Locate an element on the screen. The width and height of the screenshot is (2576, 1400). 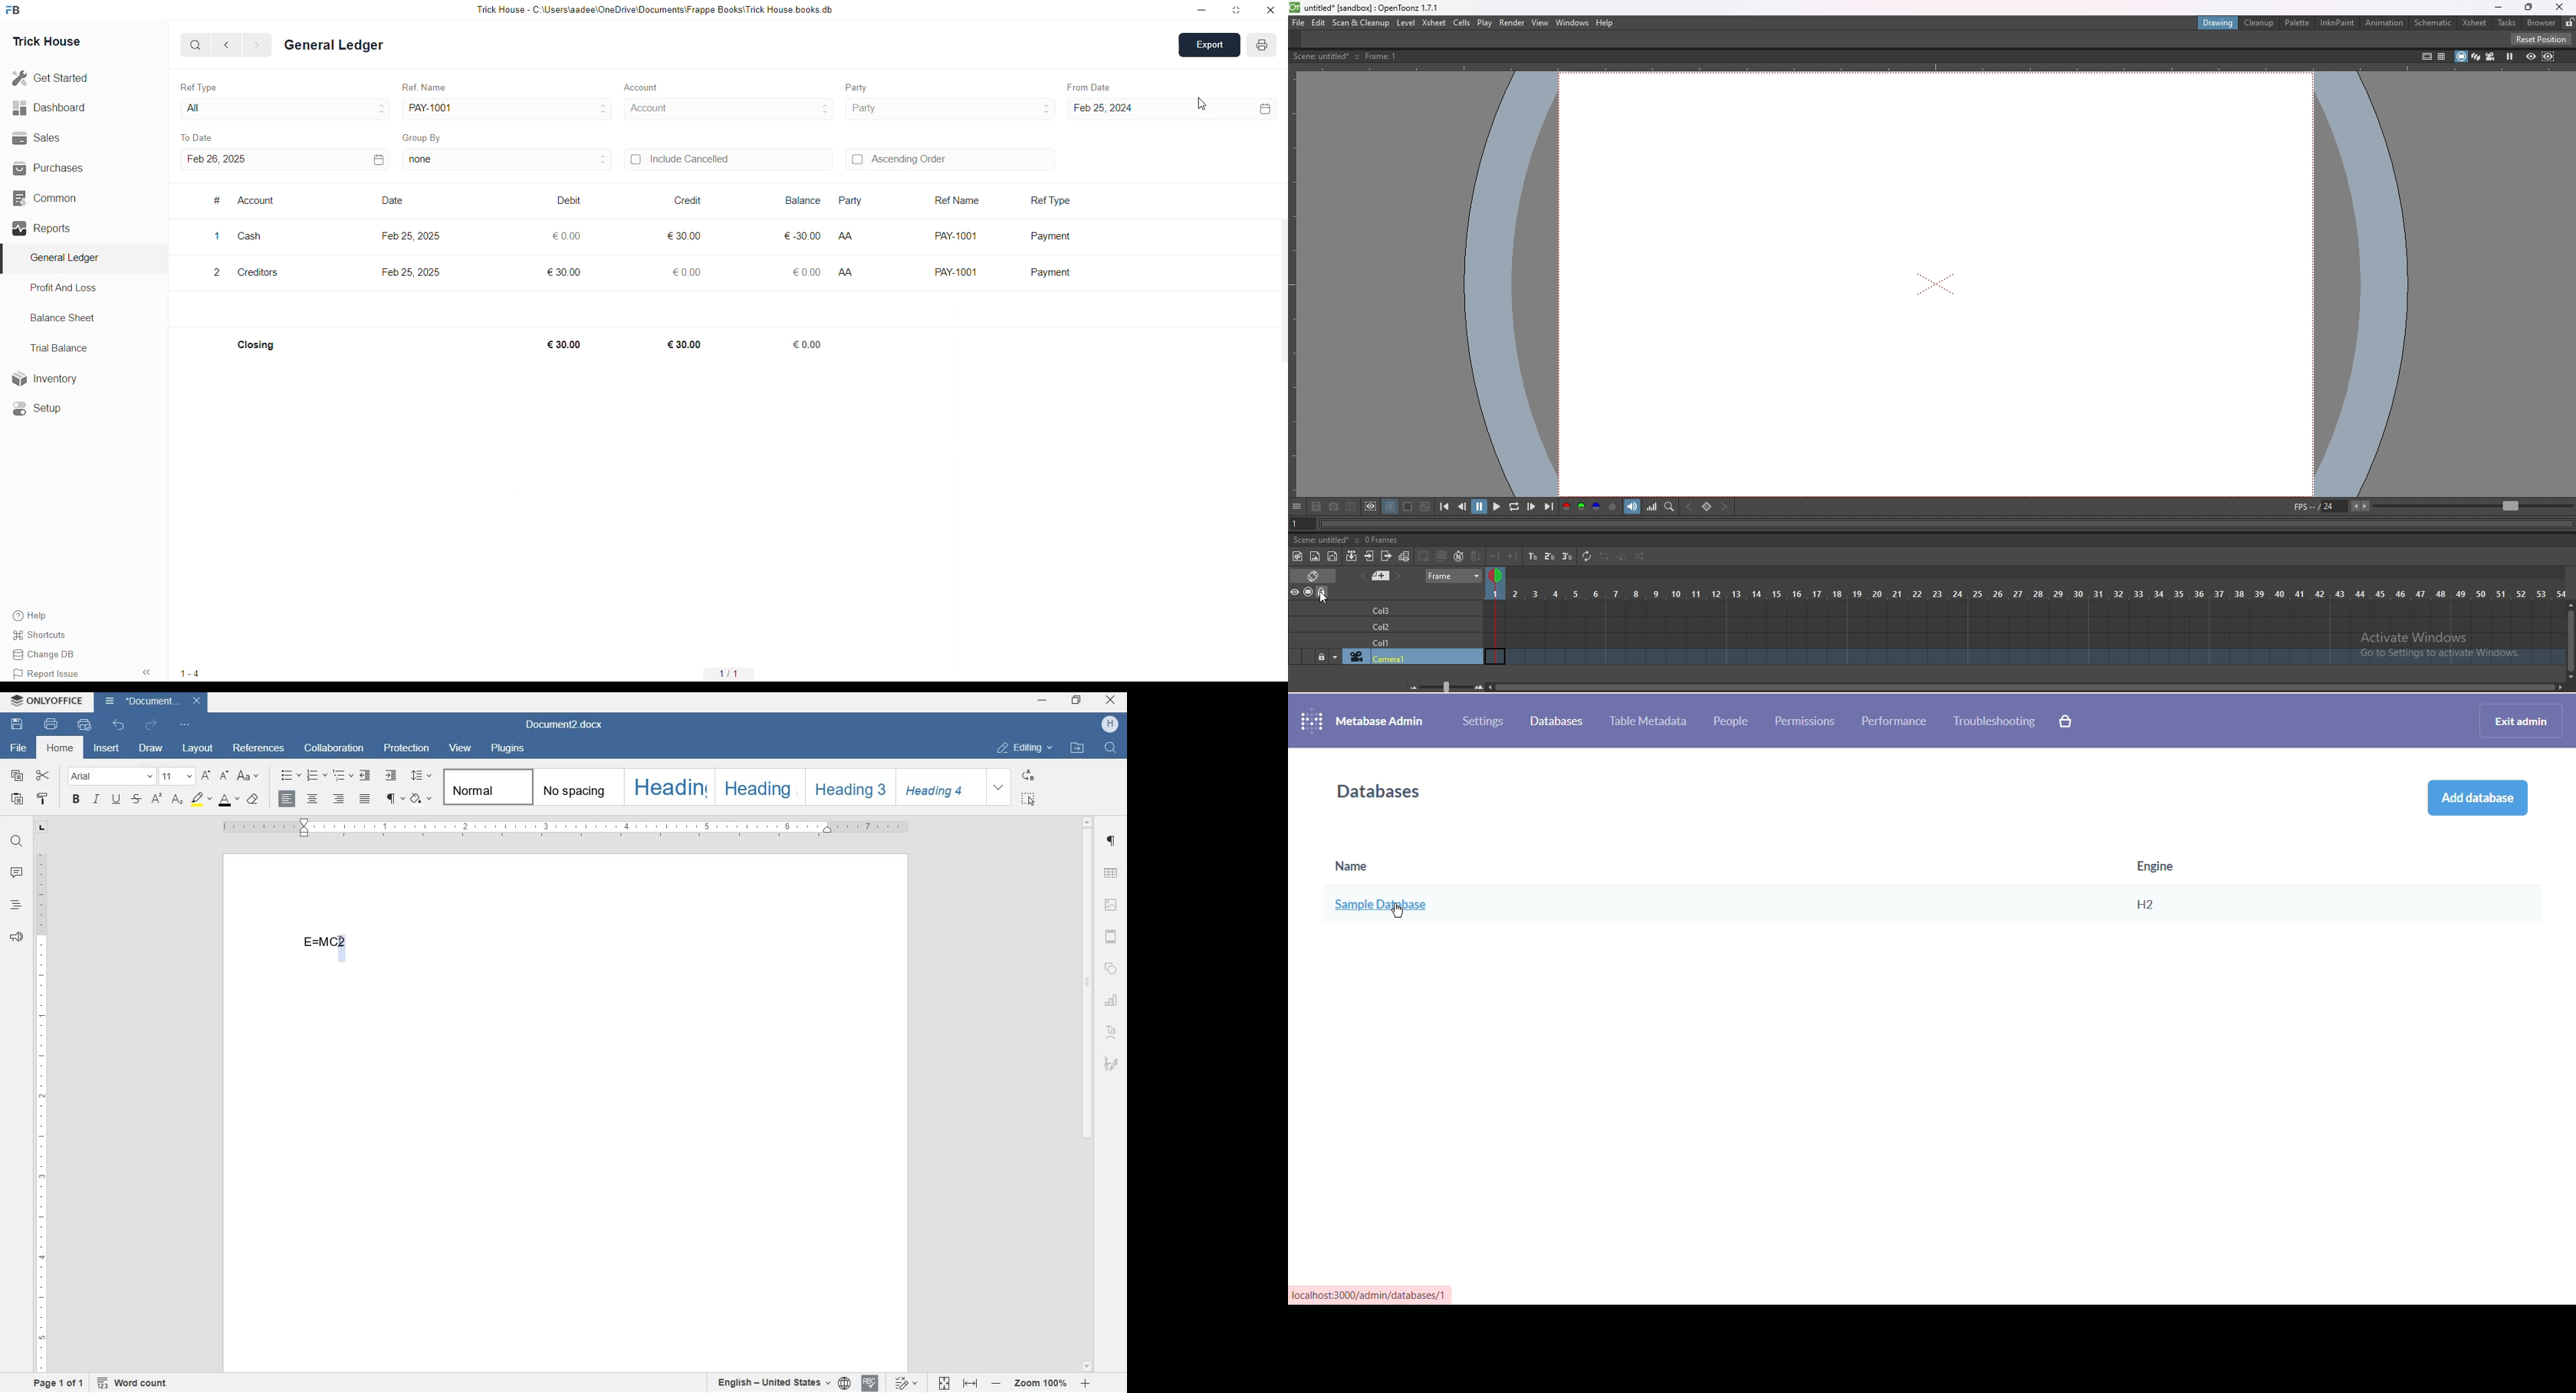
copy style is located at coordinates (43, 800).